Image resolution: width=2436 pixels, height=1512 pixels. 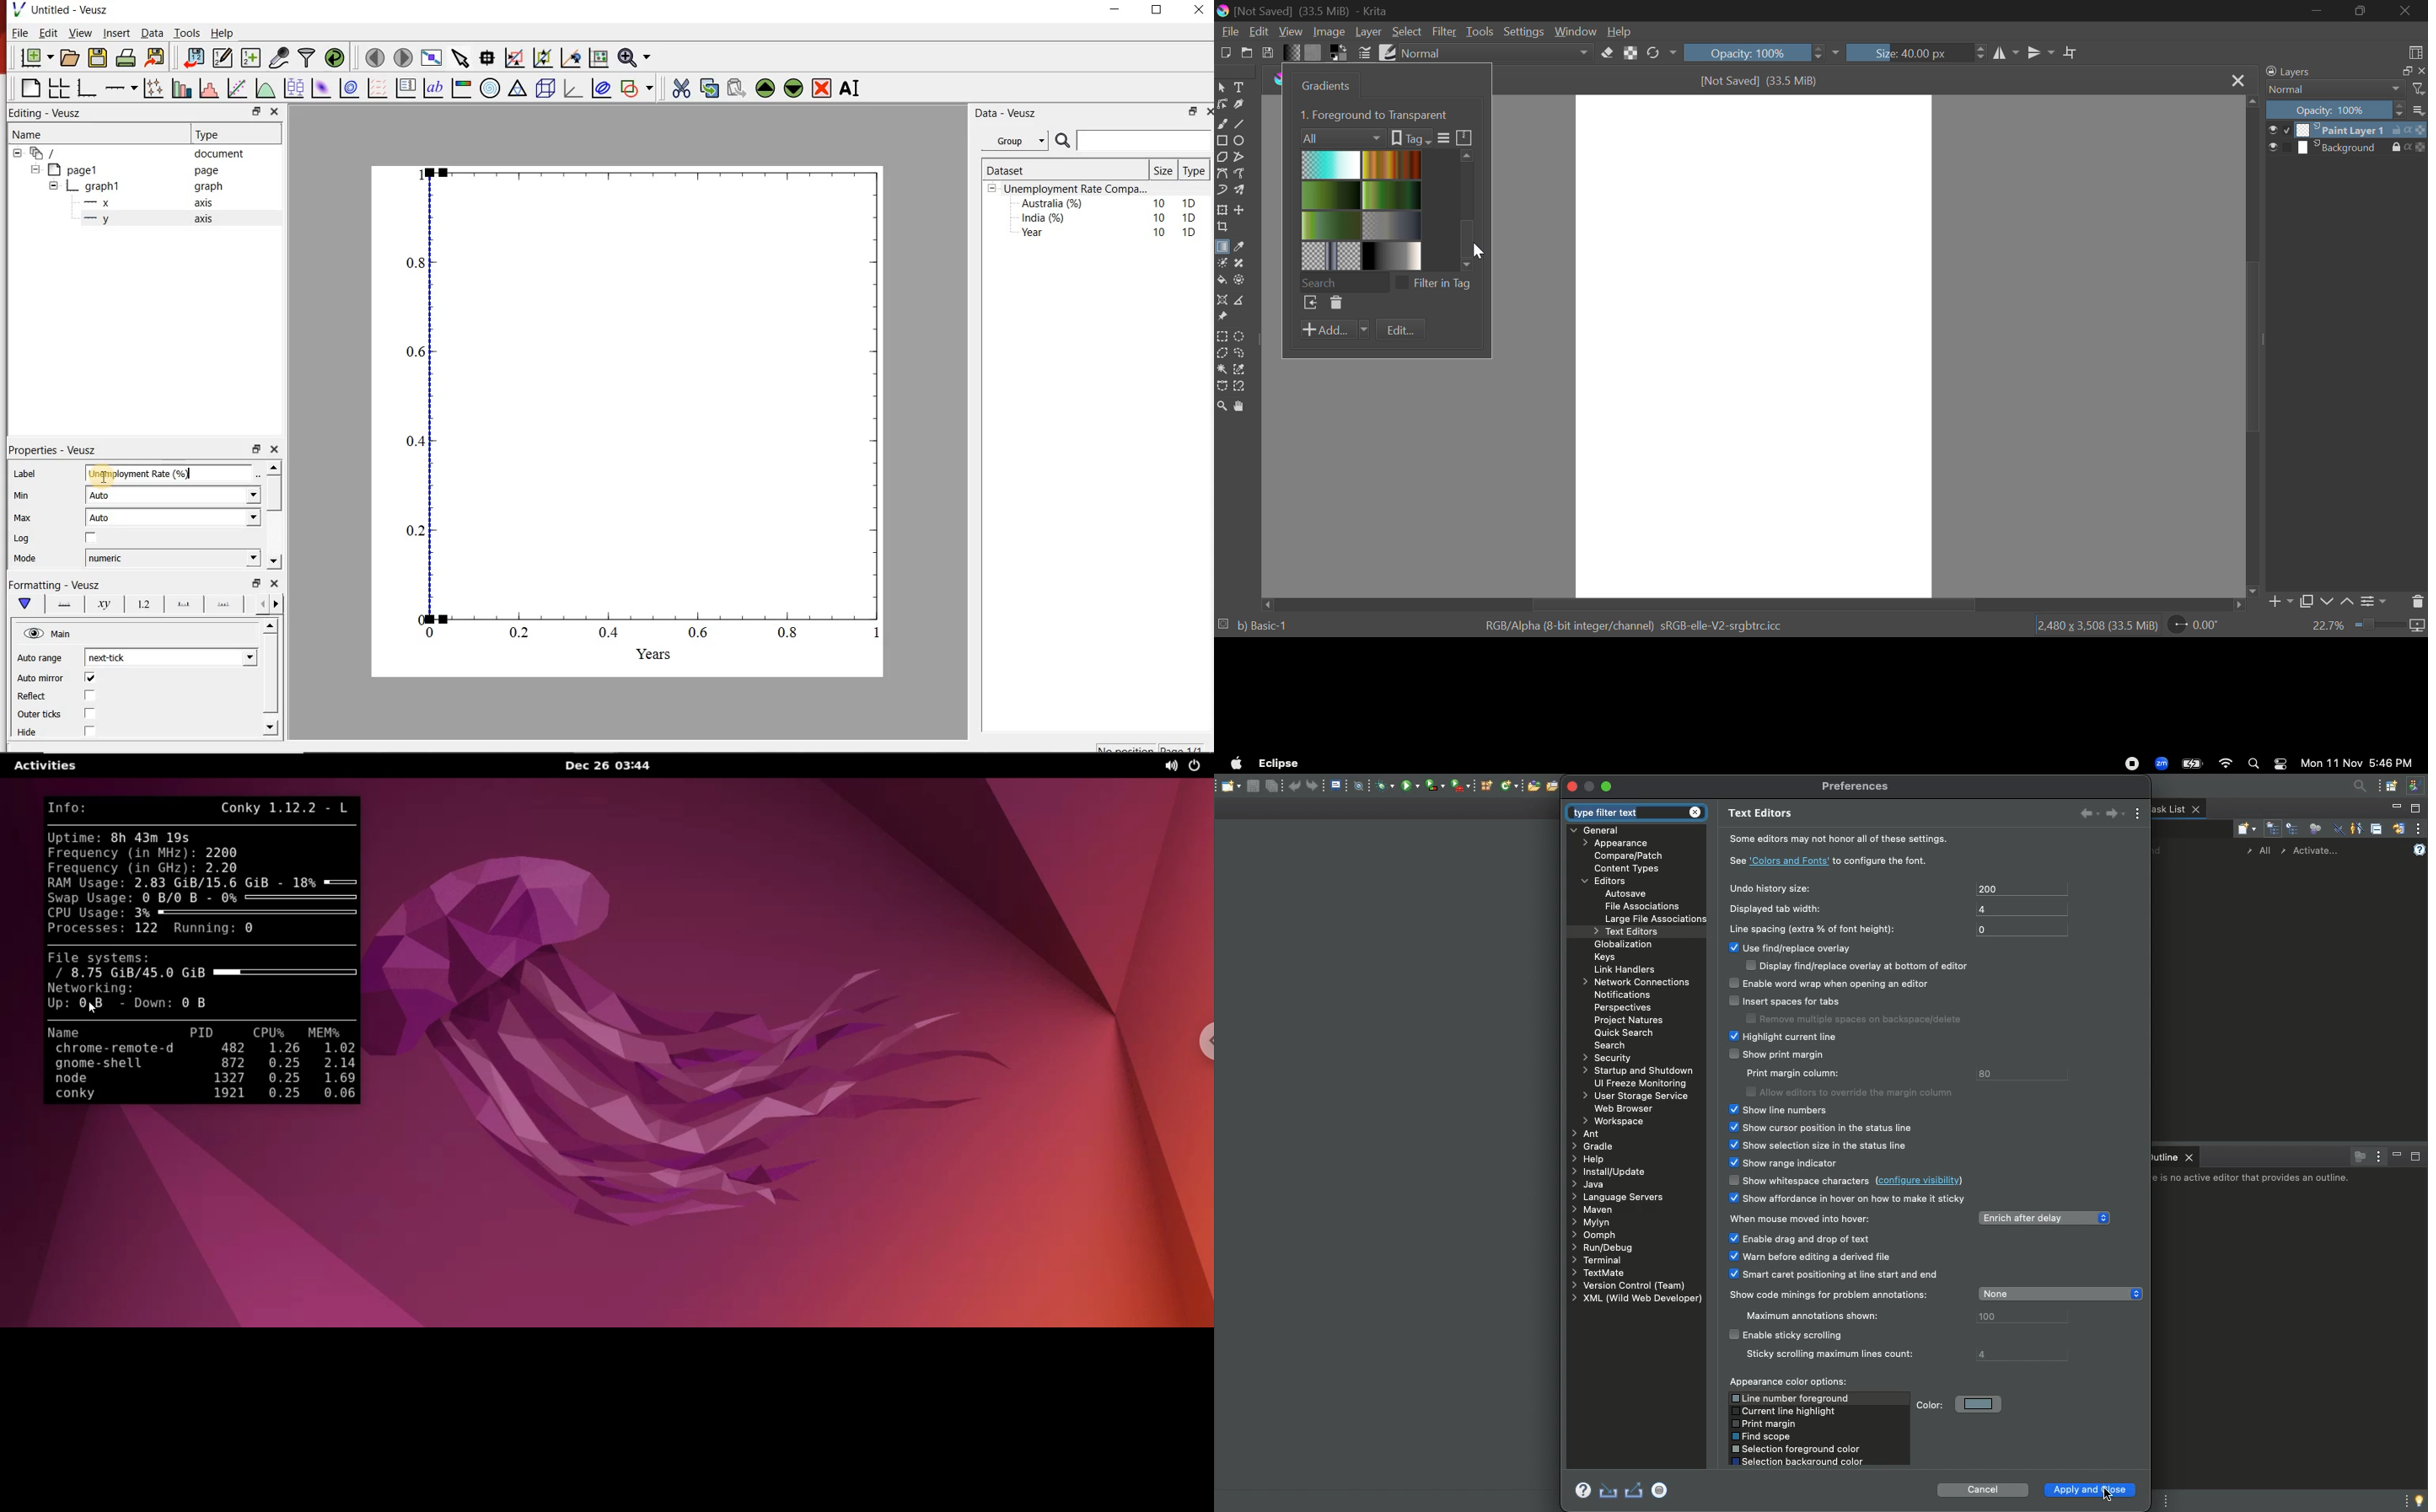 I want to click on Auto range, so click(x=42, y=660).